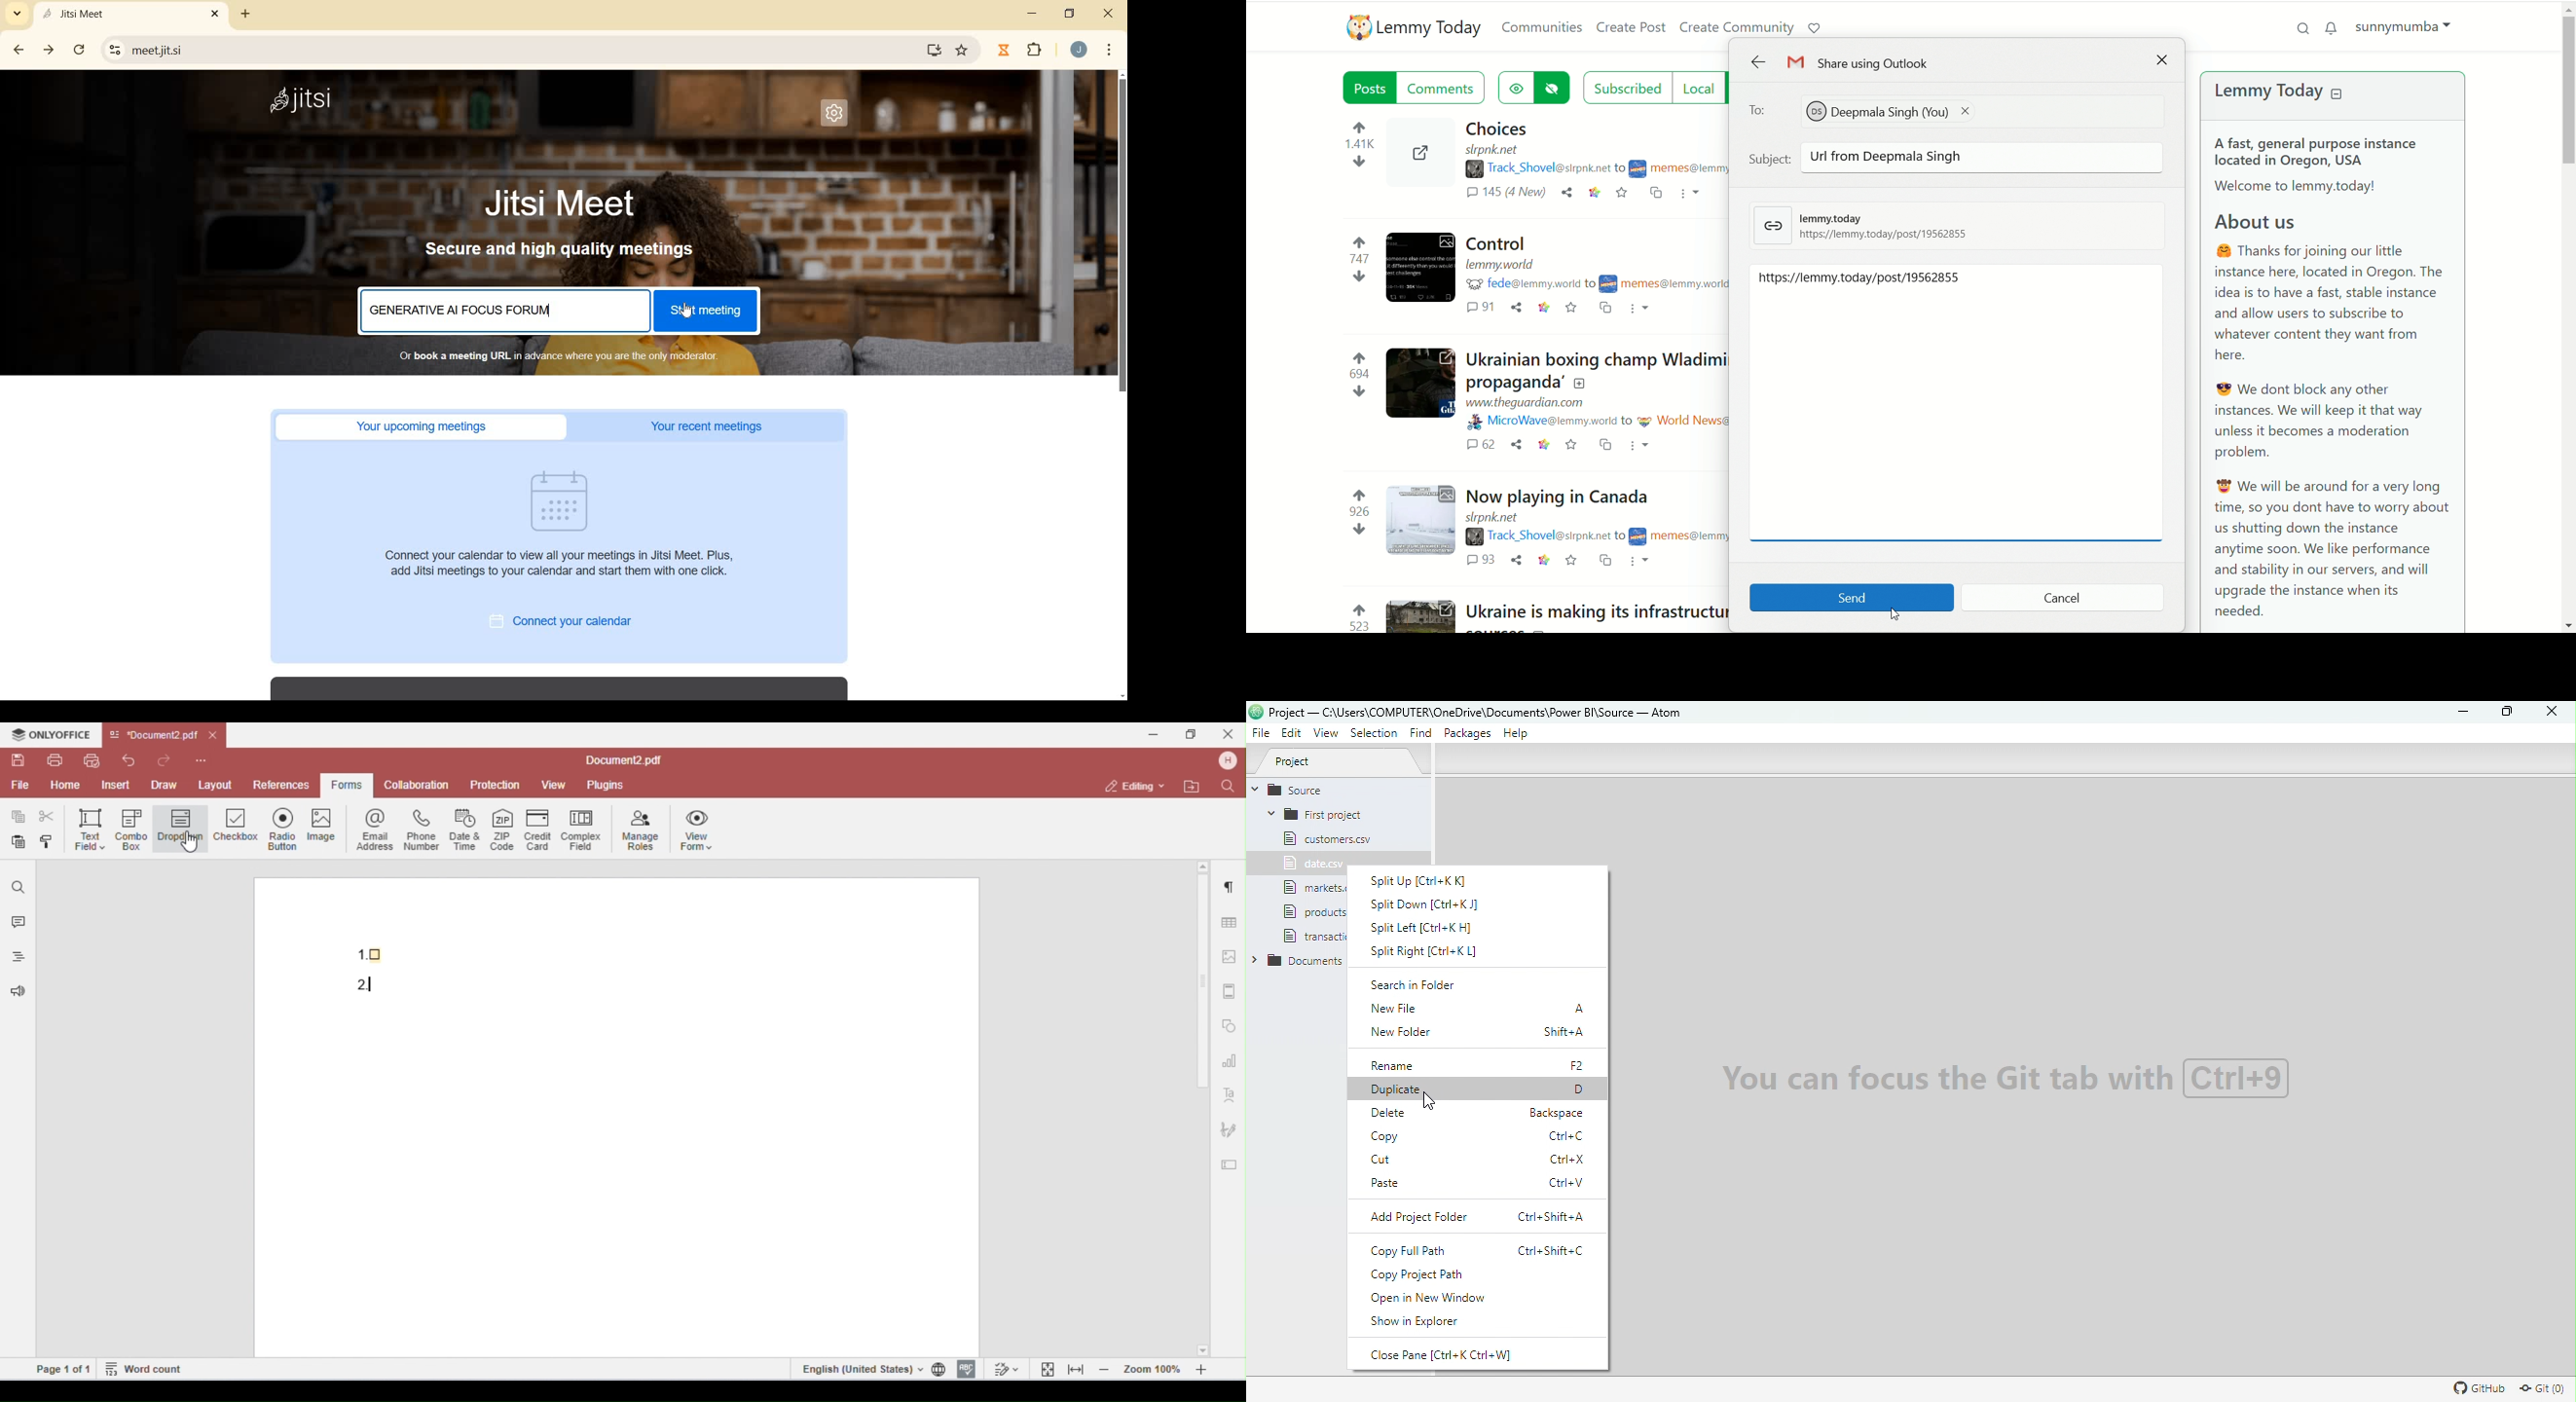 Image resolution: width=2576 pixels, height=1428 pixels. Describe the element at coordinates (1545, 445) in the screenshot. I see `link` at that location.